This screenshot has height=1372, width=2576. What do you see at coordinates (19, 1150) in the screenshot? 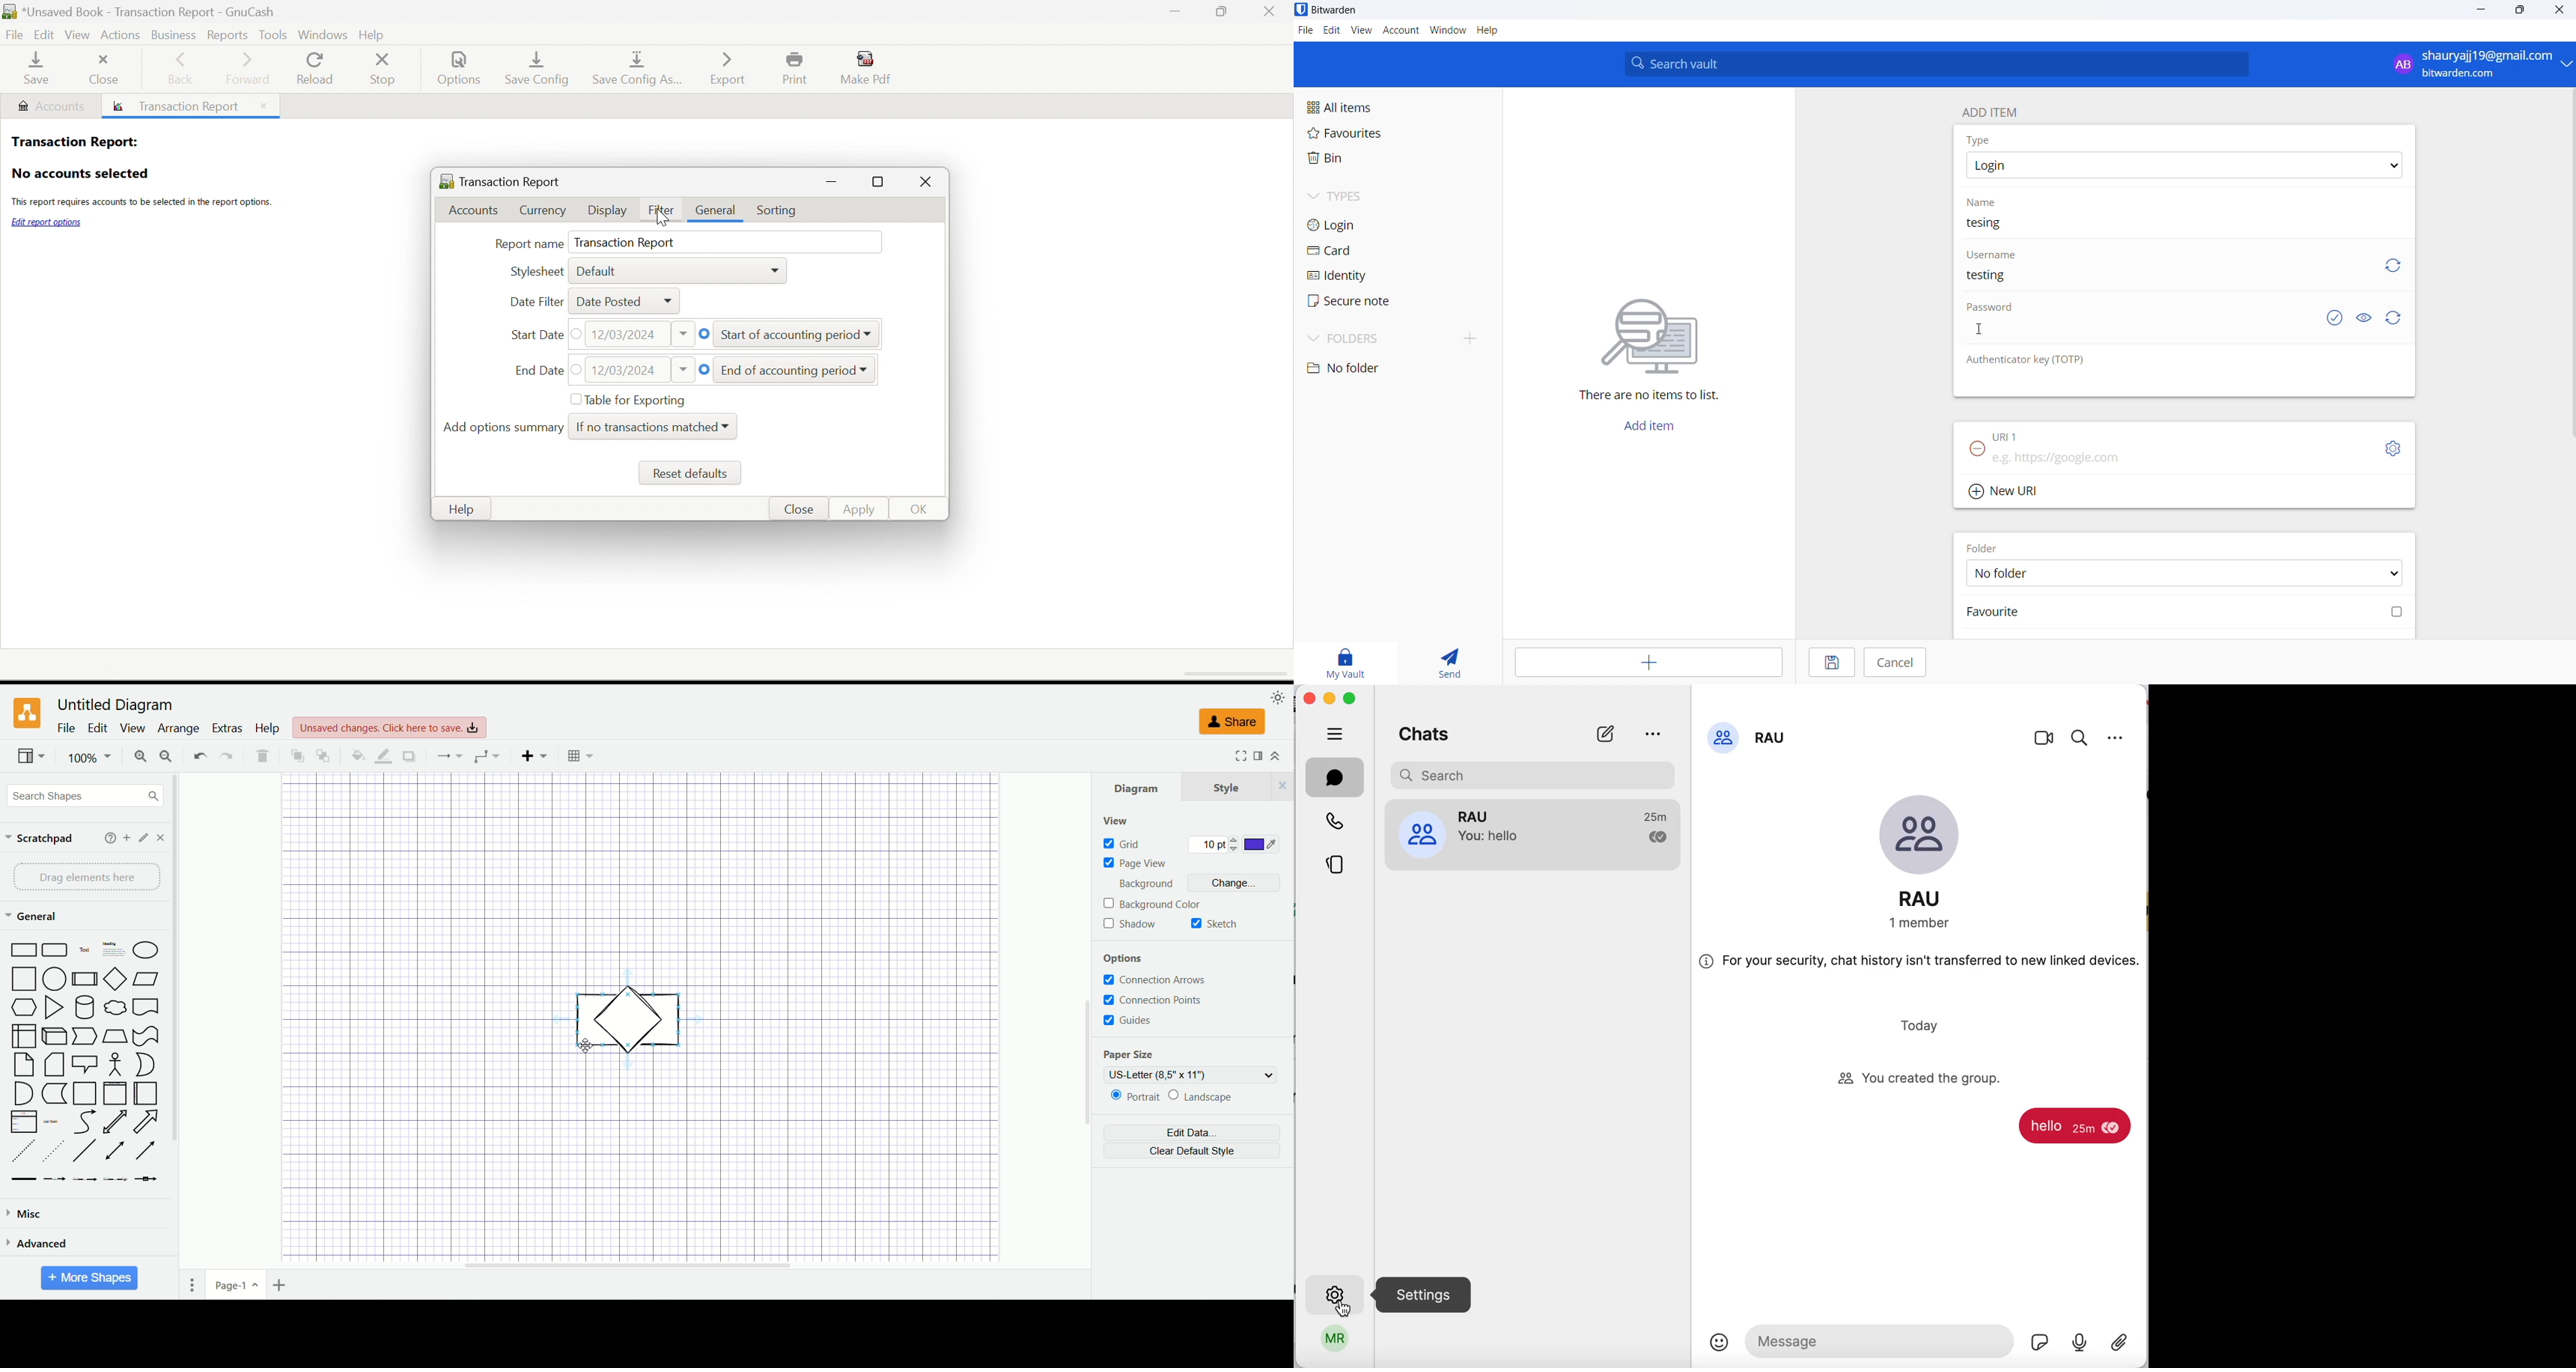
I see `dashed line` at bounding box center [19, 1150].